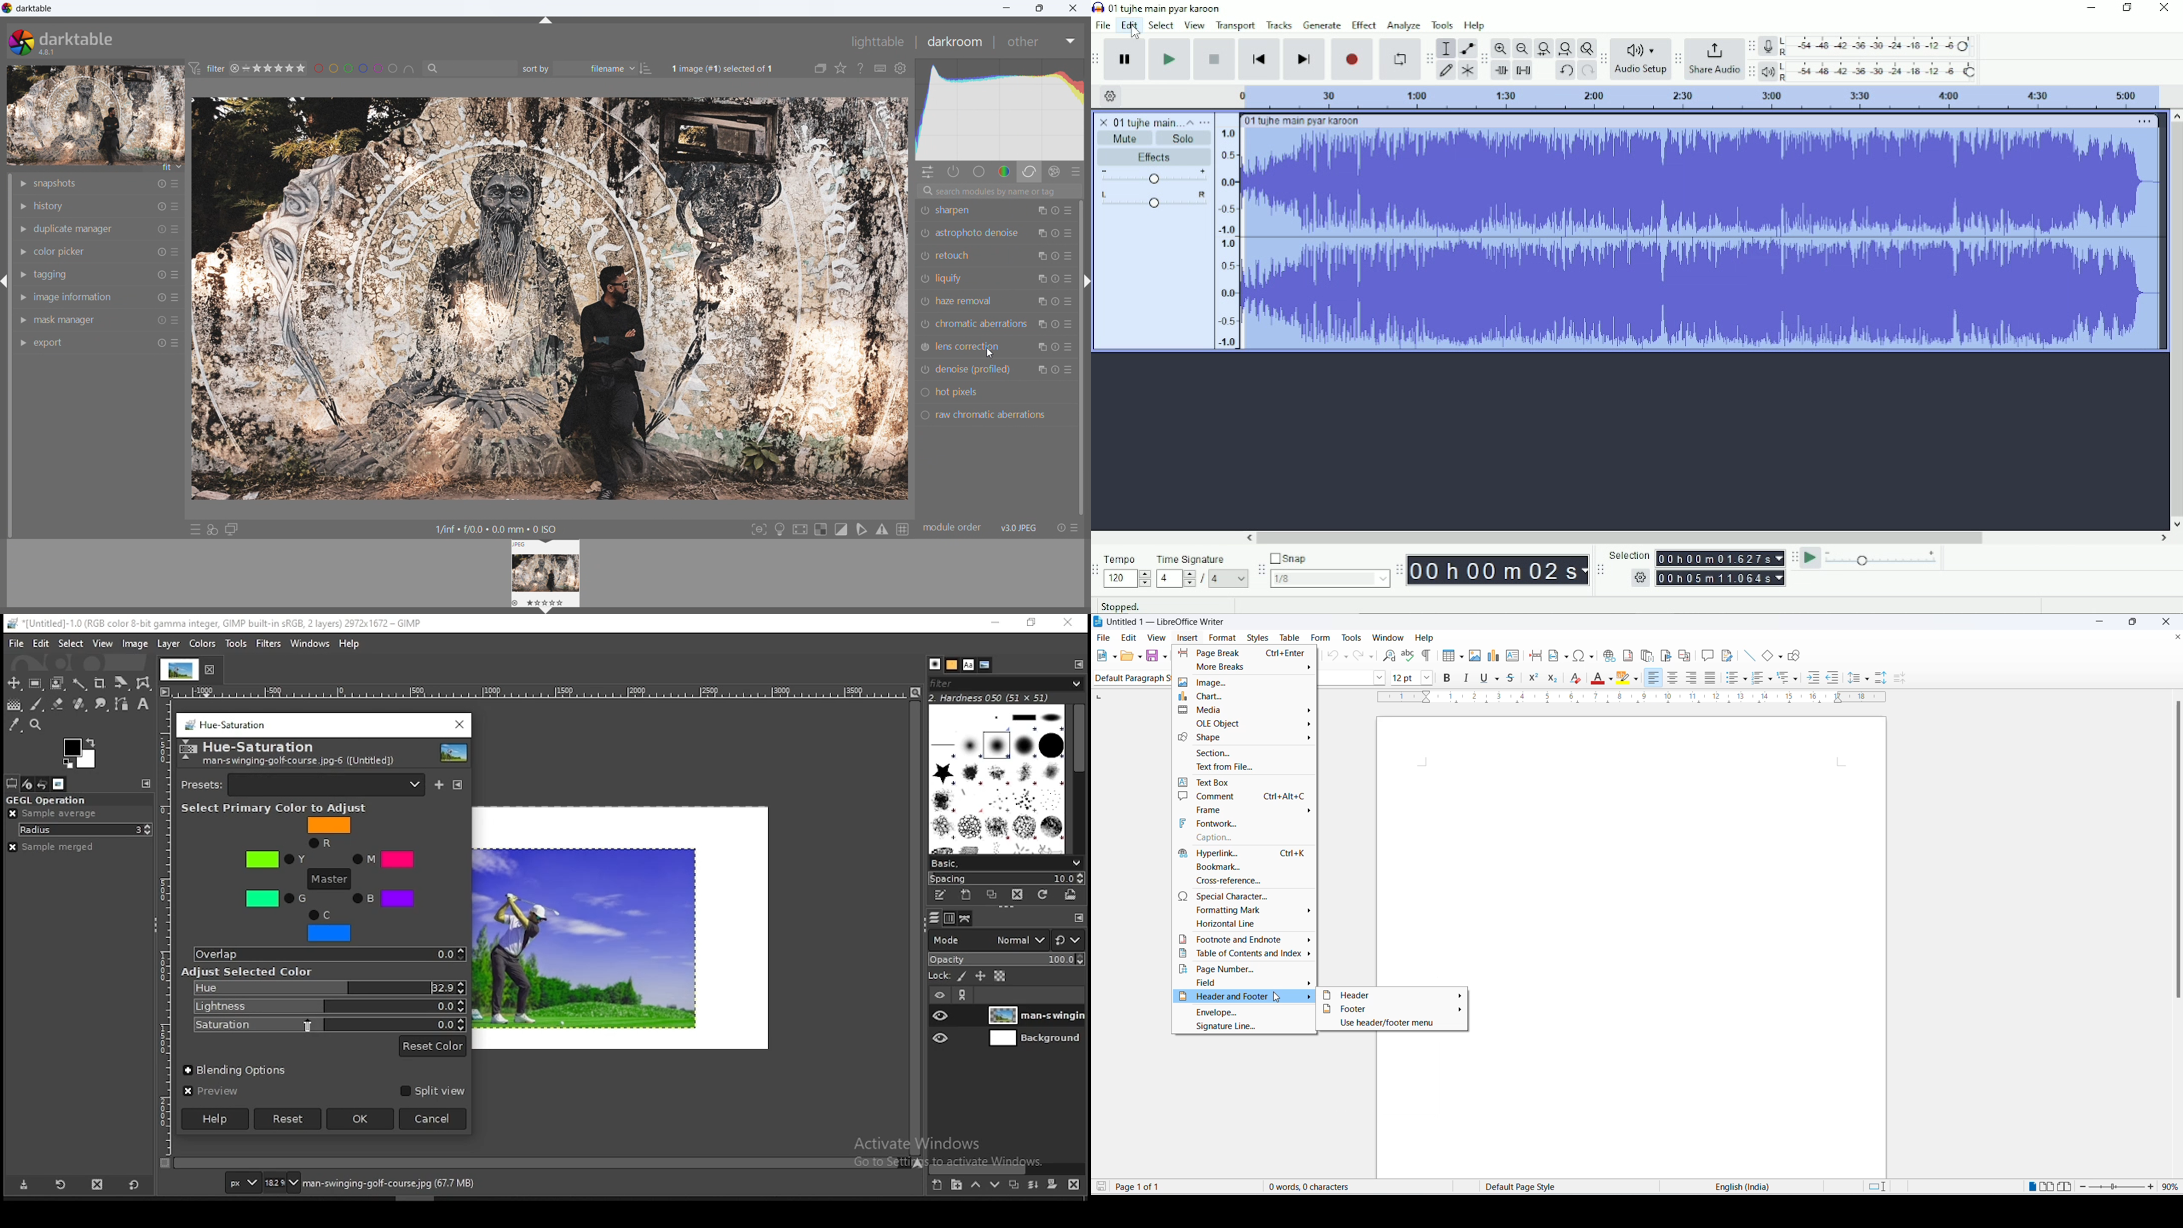 The image size is (2184, 1232). I want to click on duplicate layer, so click(1015, 1185).